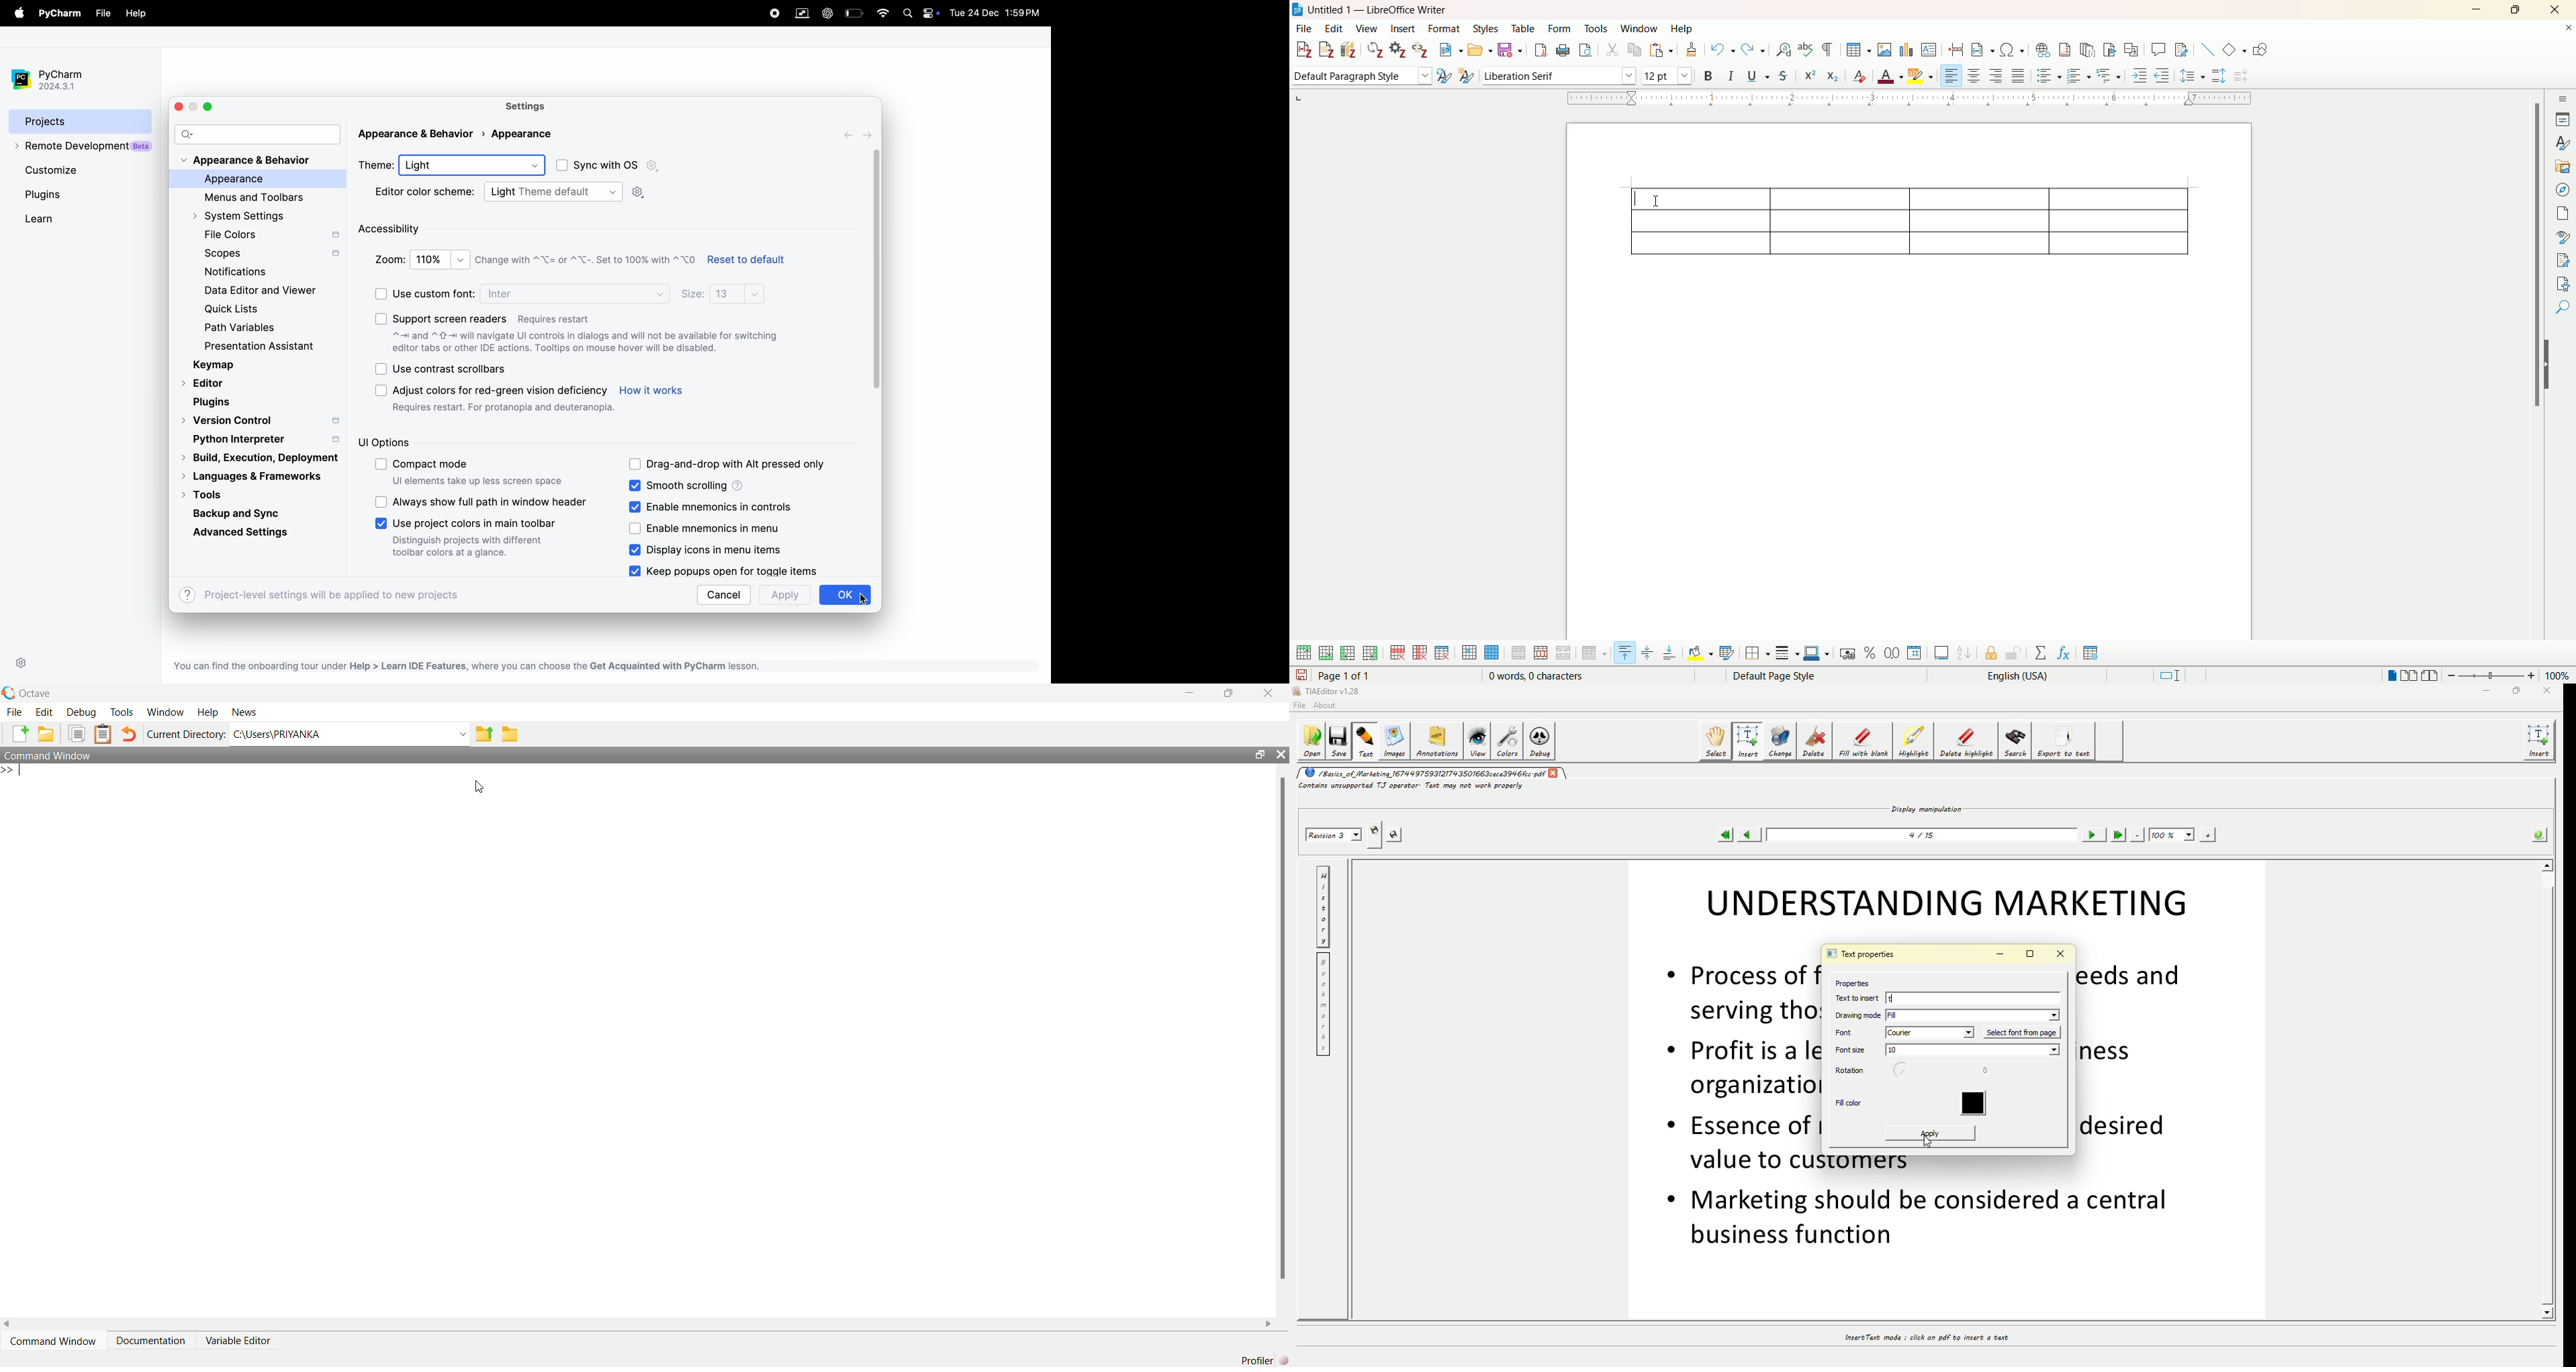 This screenshot has height=1372, width=2576. I want to click on insert row above, so click(1304, 650).